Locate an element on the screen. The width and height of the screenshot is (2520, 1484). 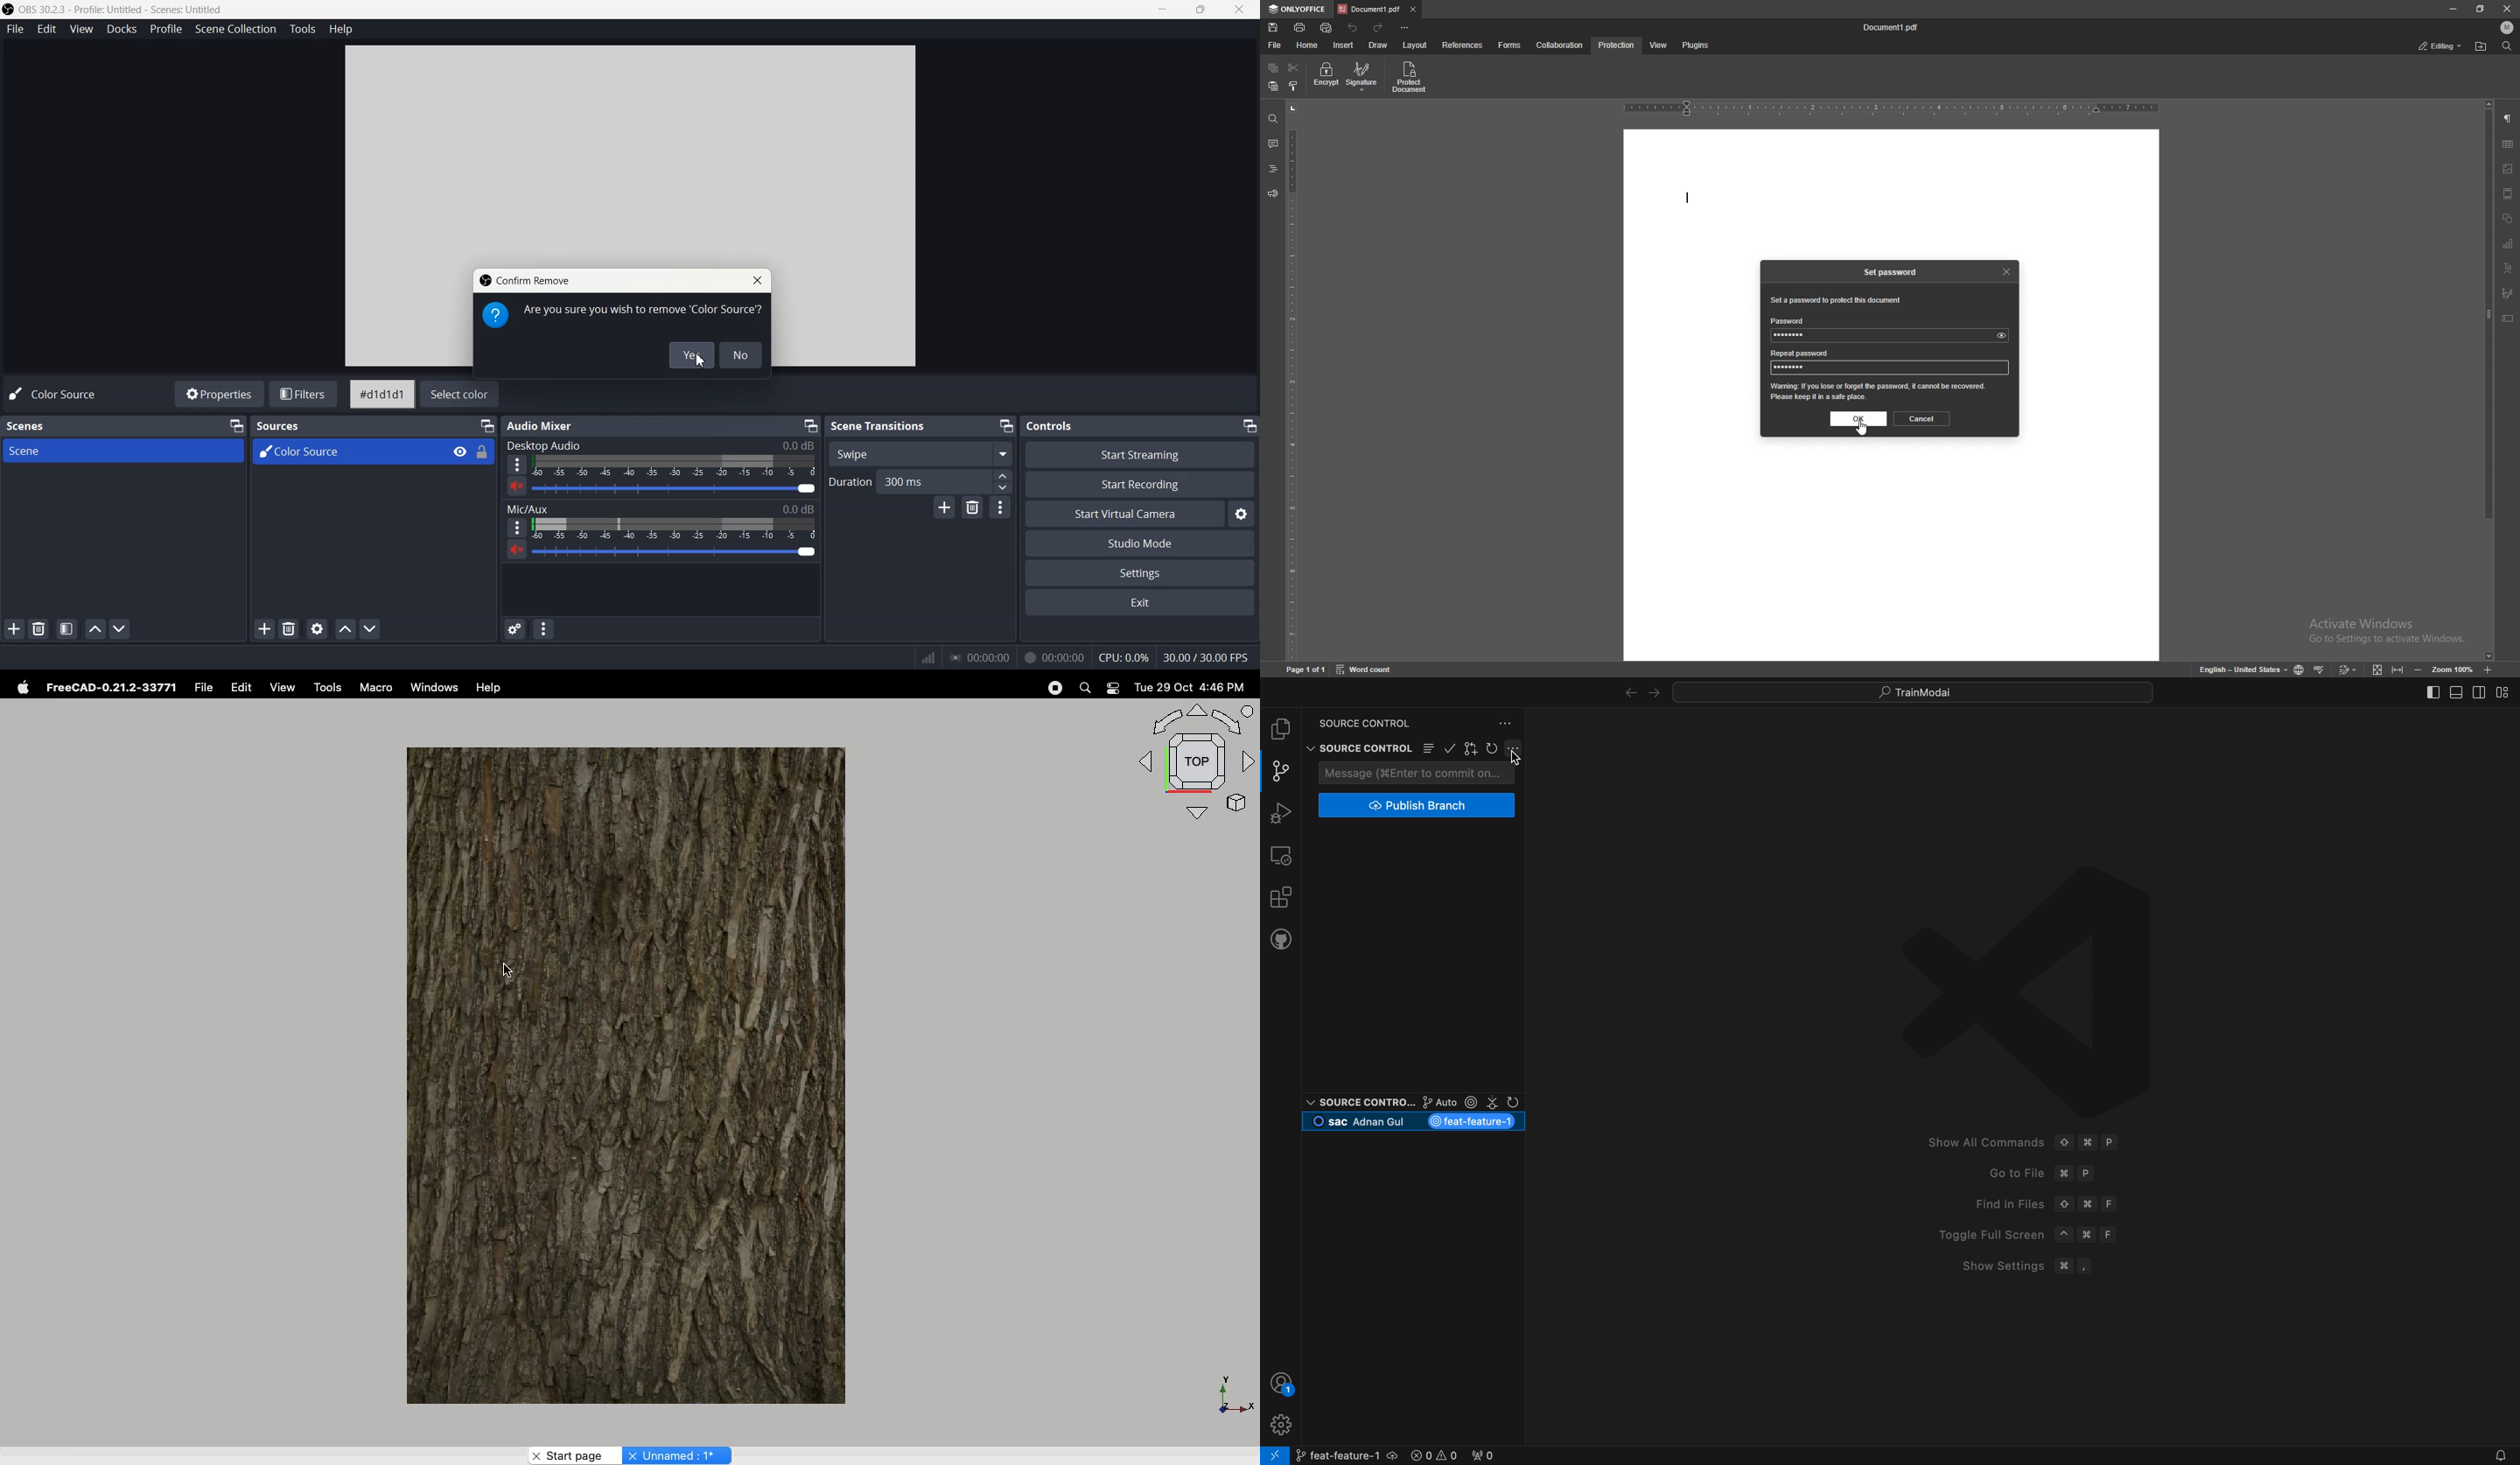
extensions is located at coordinates (1280, 896).